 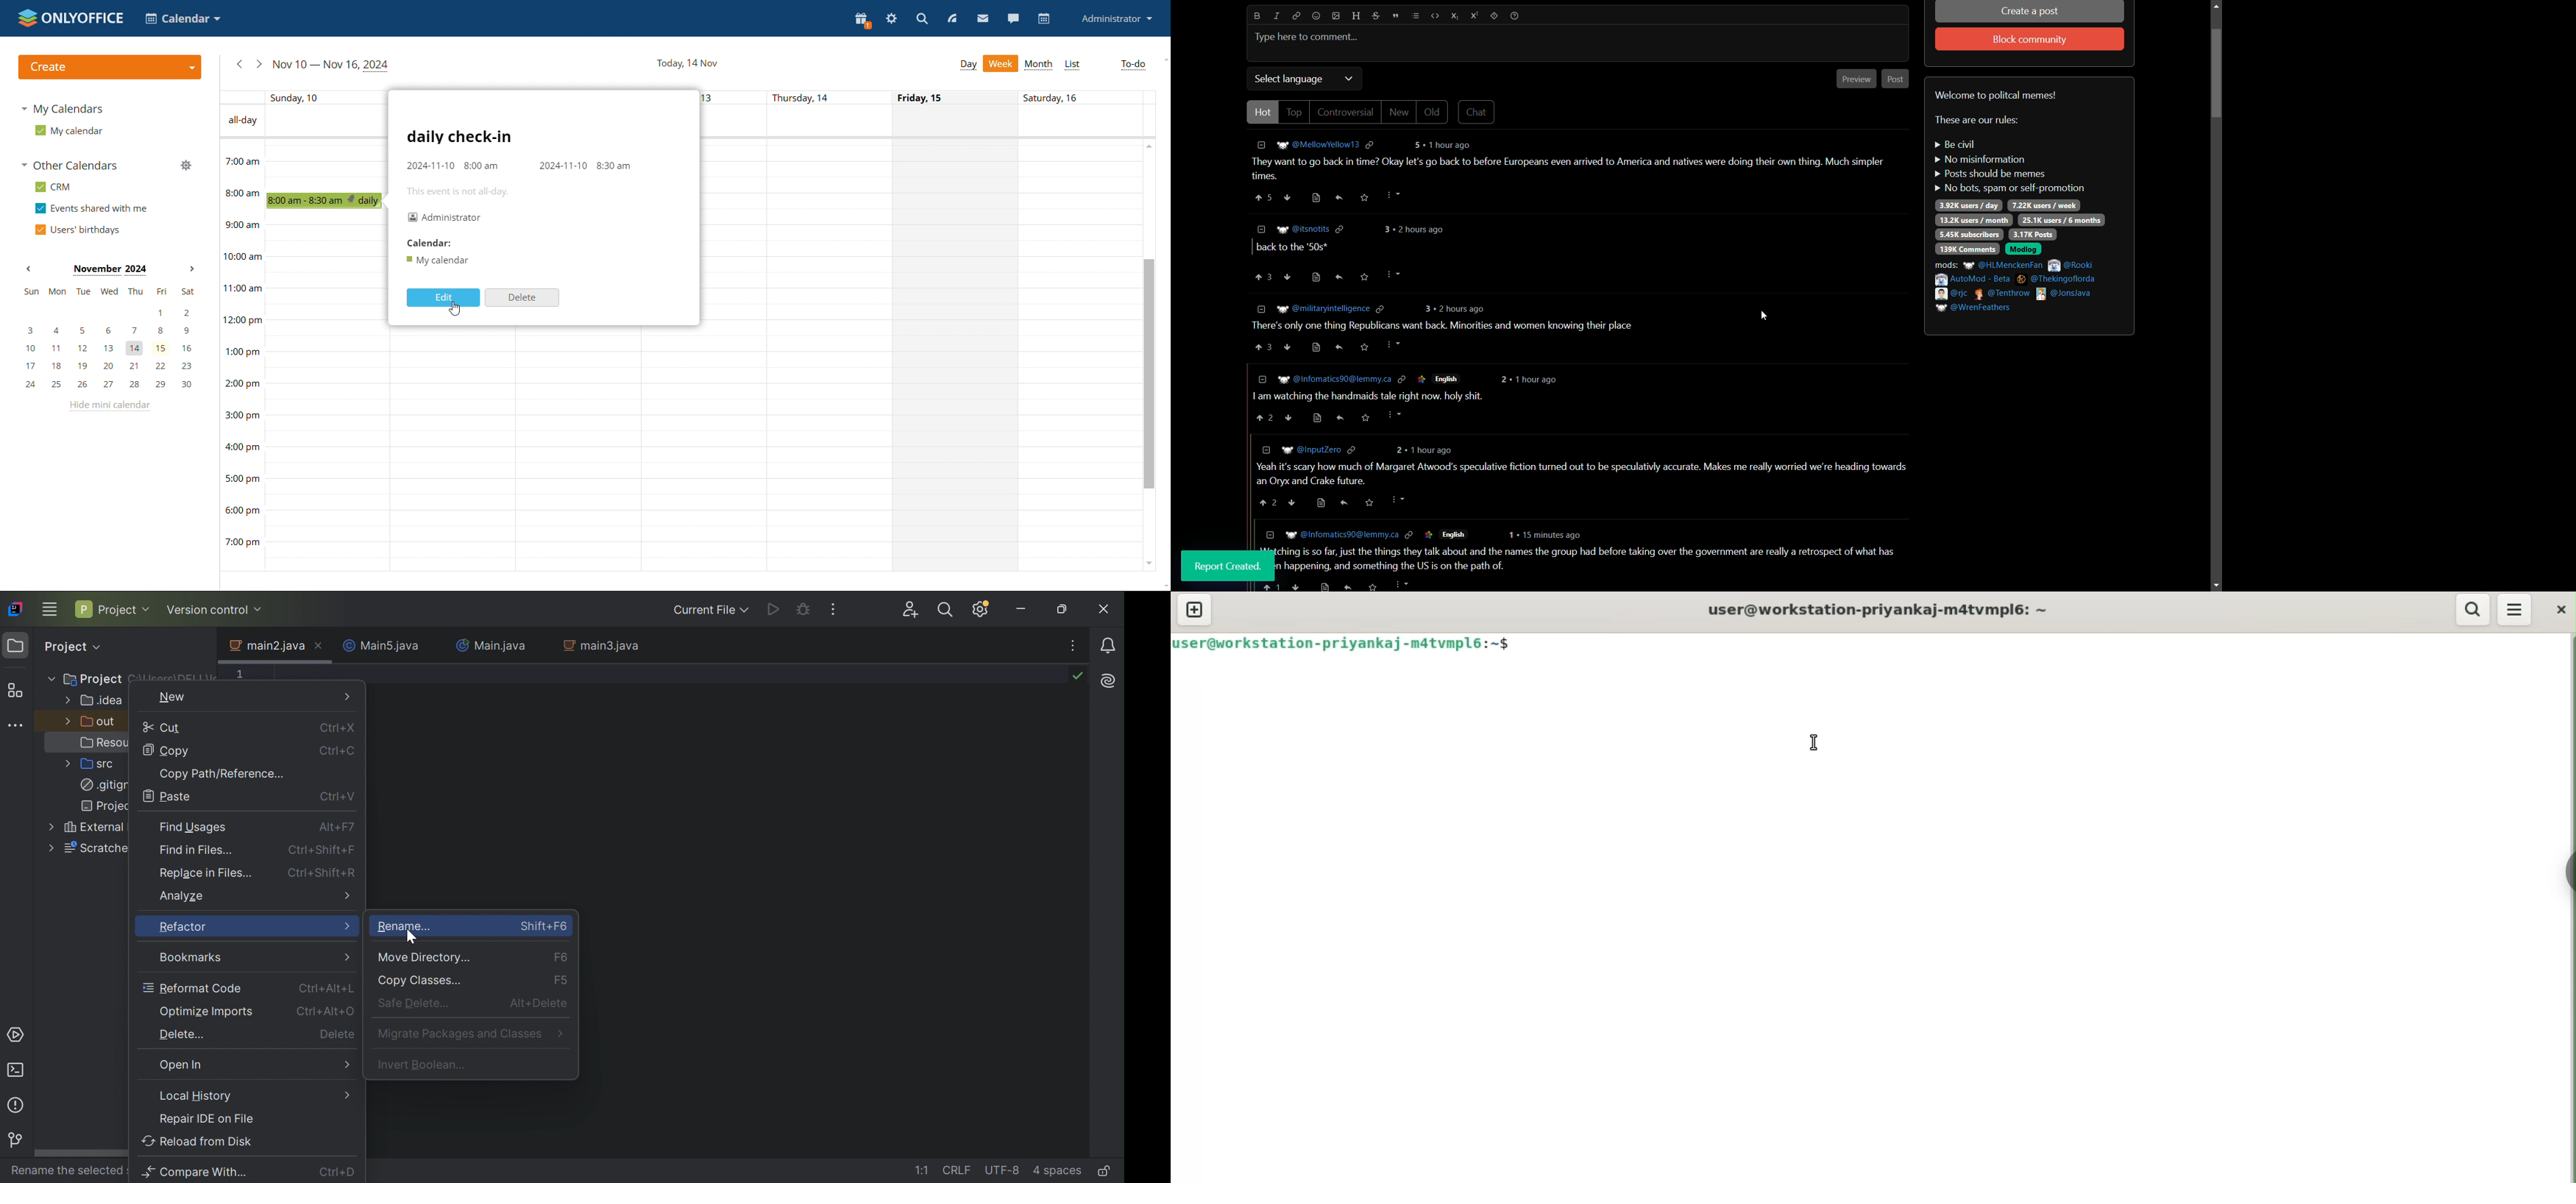 What do you see at coordinates (69, 165) in the screenshot?
I see `other calendars` at bounding box center [69, 165].